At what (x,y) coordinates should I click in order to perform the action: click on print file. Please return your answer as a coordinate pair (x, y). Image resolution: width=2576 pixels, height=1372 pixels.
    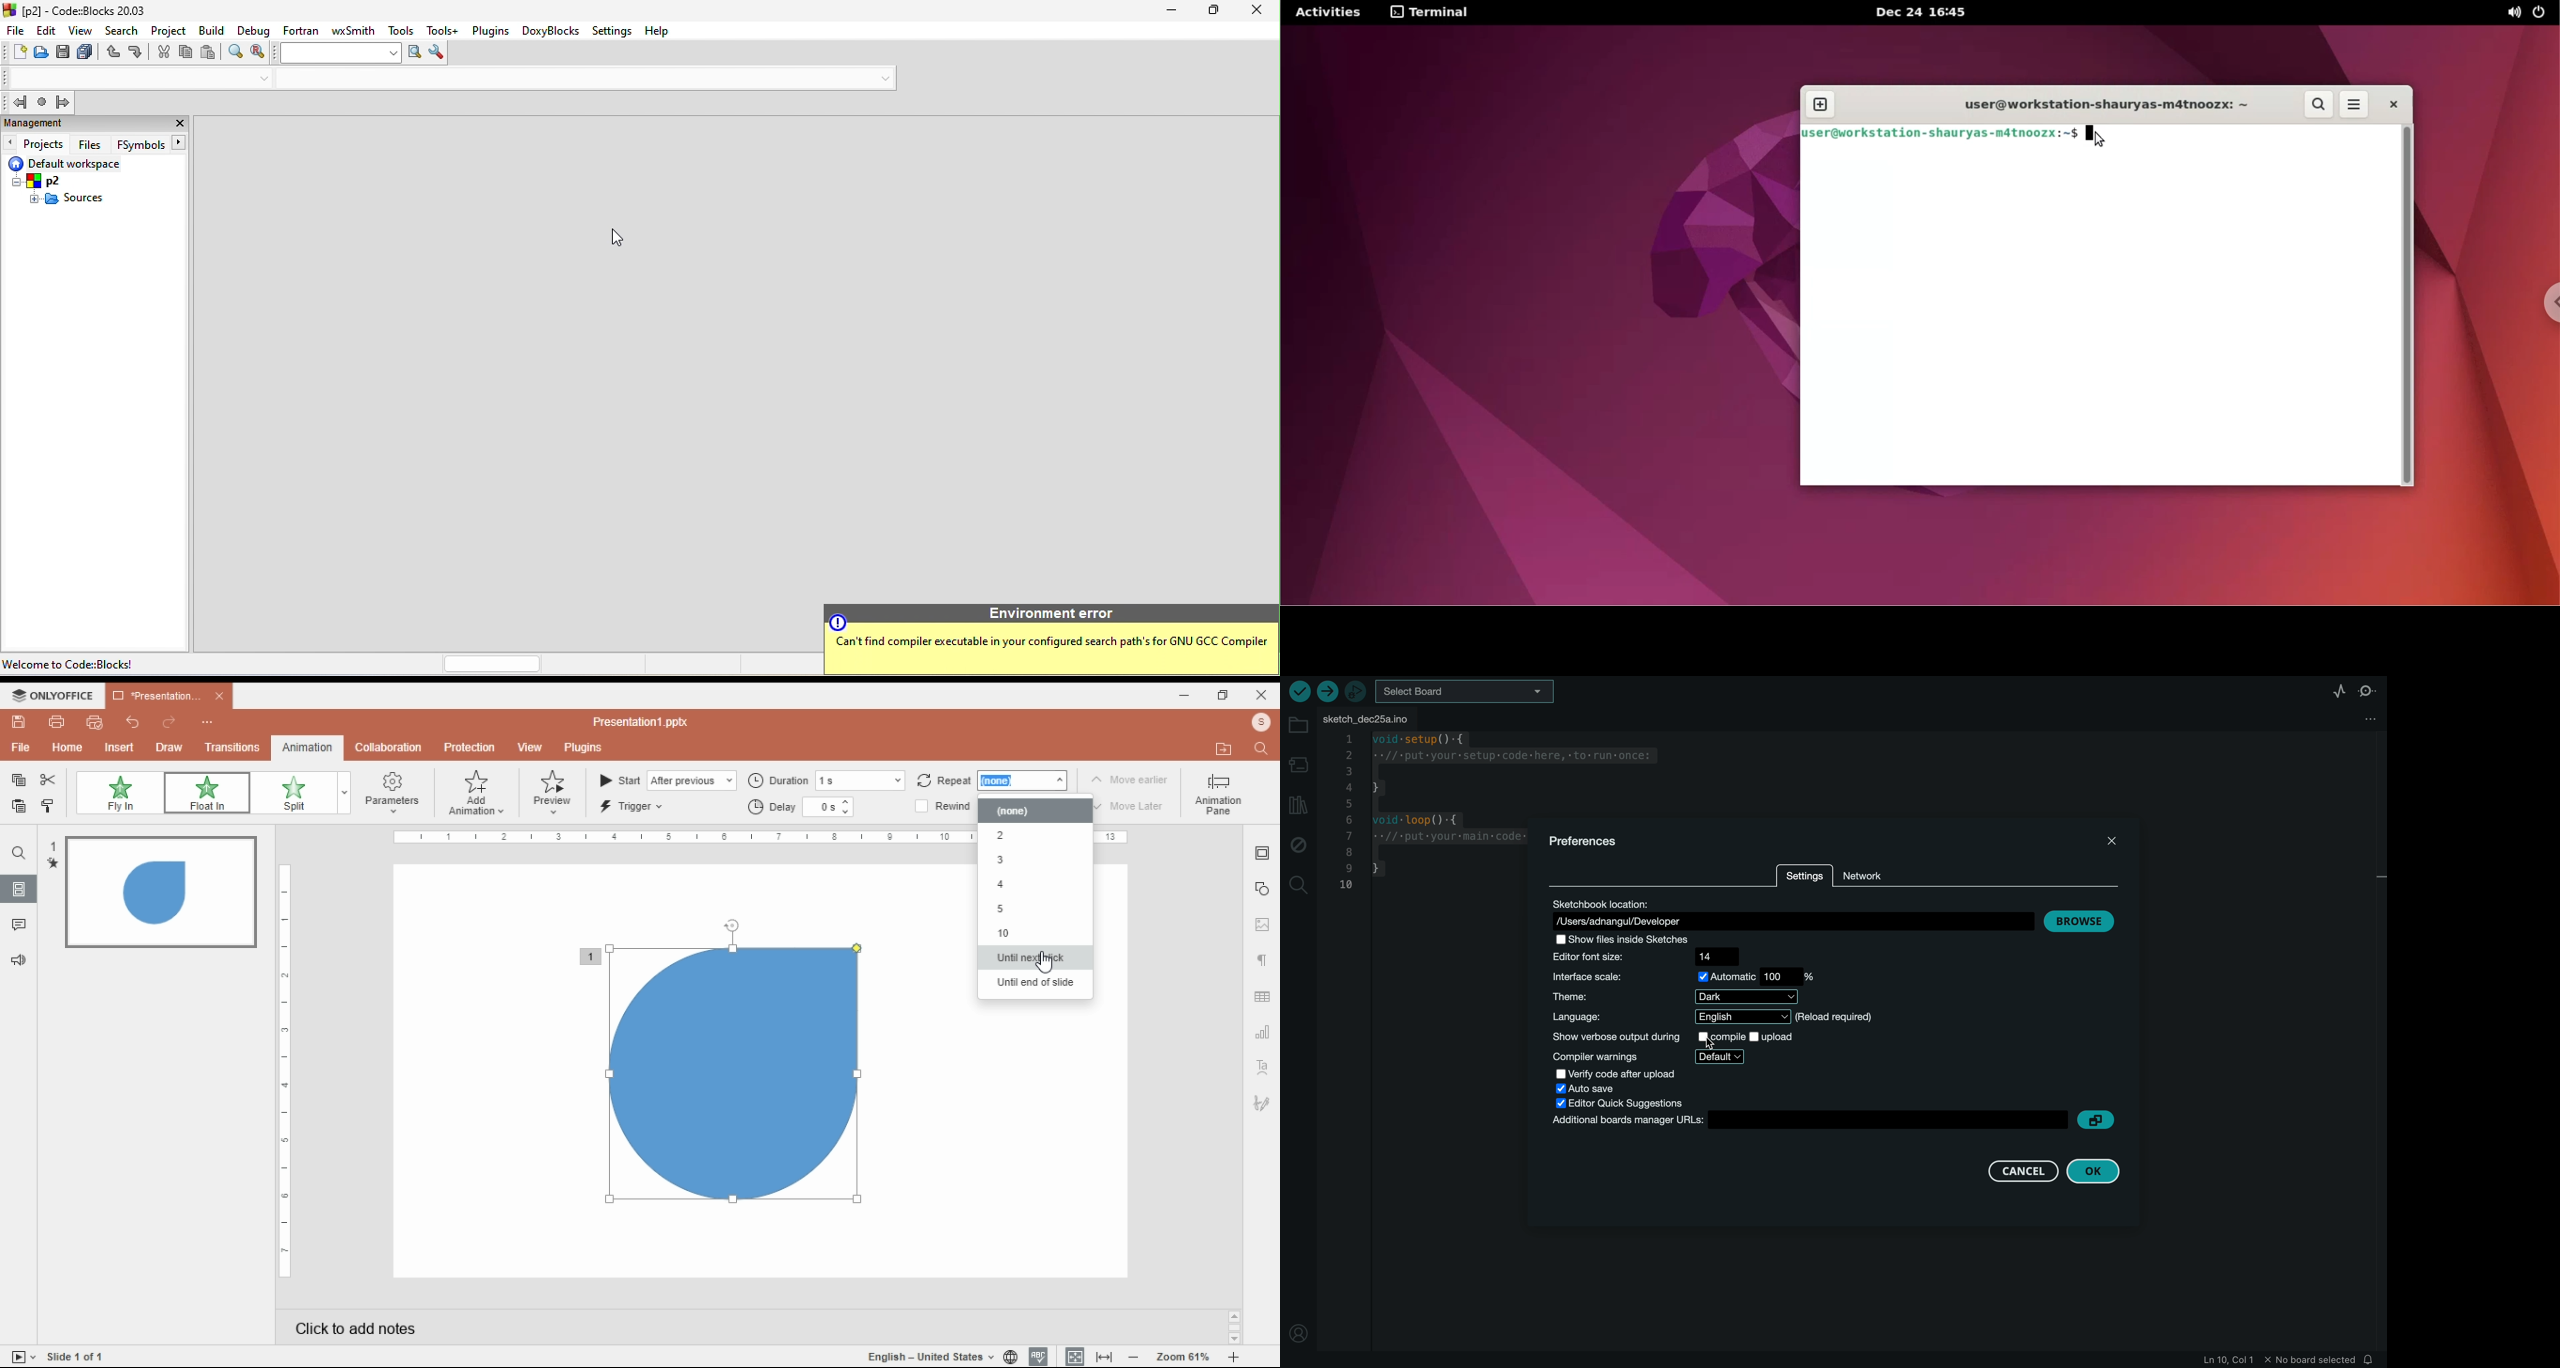
    Looking at the image, I should click on (58, 722).